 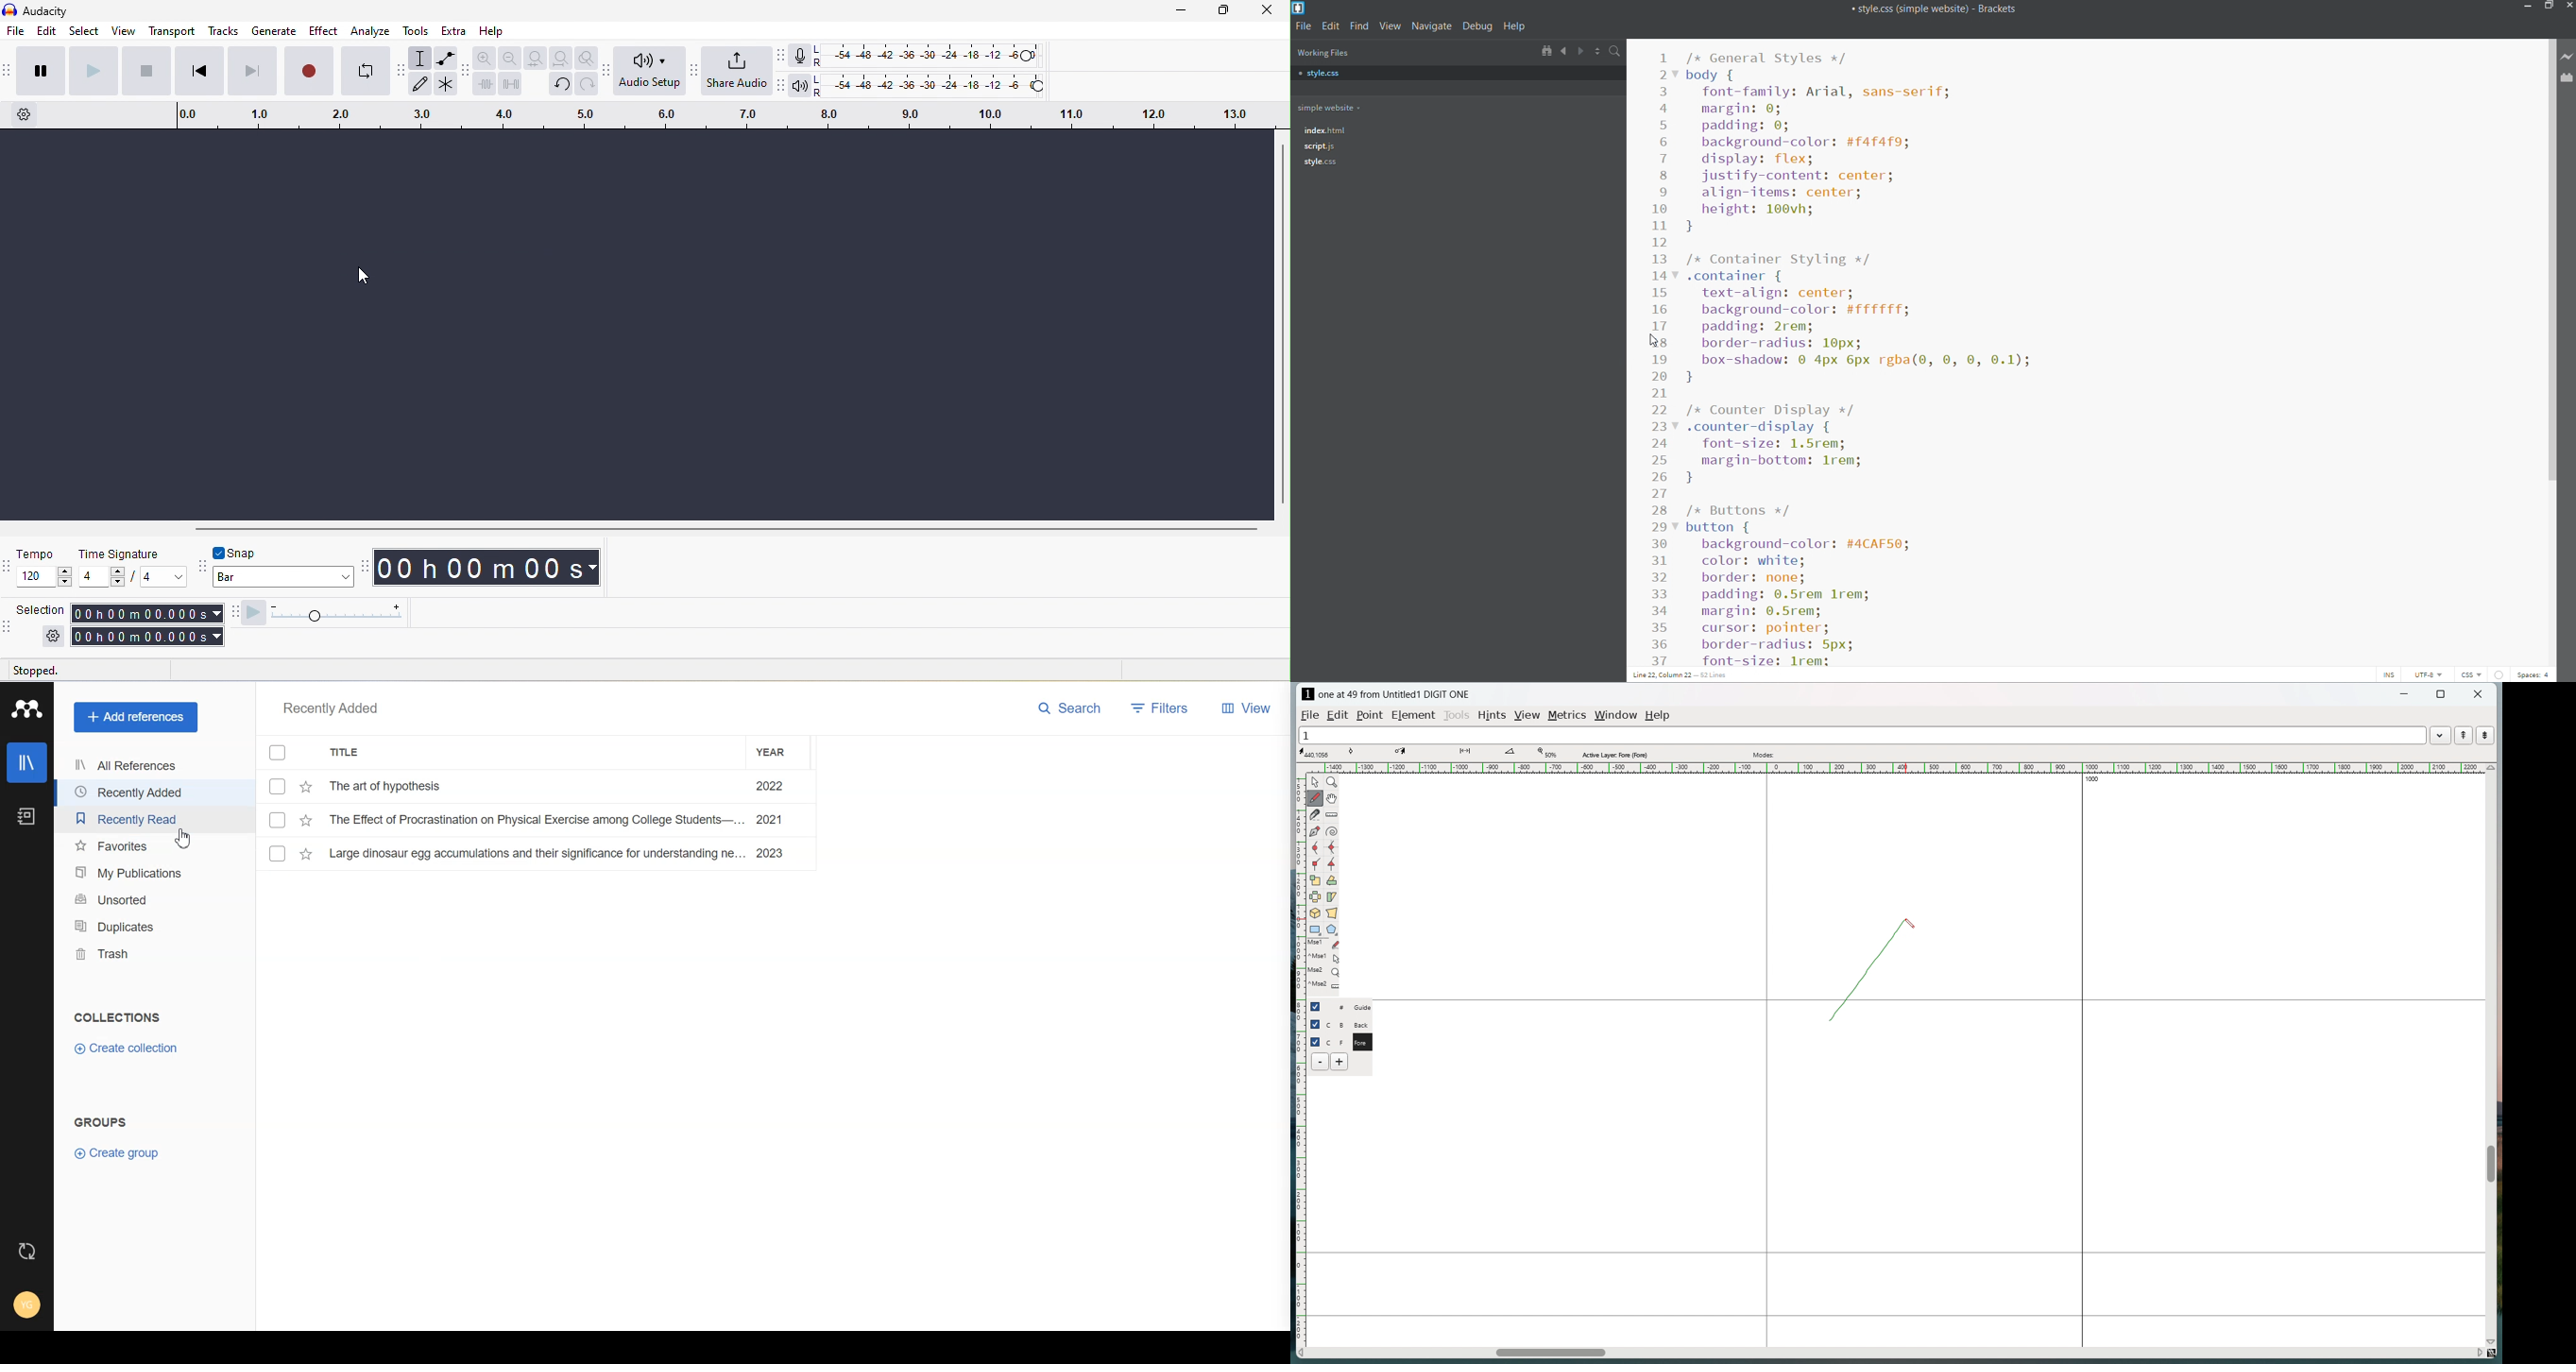 What do you see at coordinates (27, 763) in the screenshot?
I see `Library` at bounding box center [27, 763].